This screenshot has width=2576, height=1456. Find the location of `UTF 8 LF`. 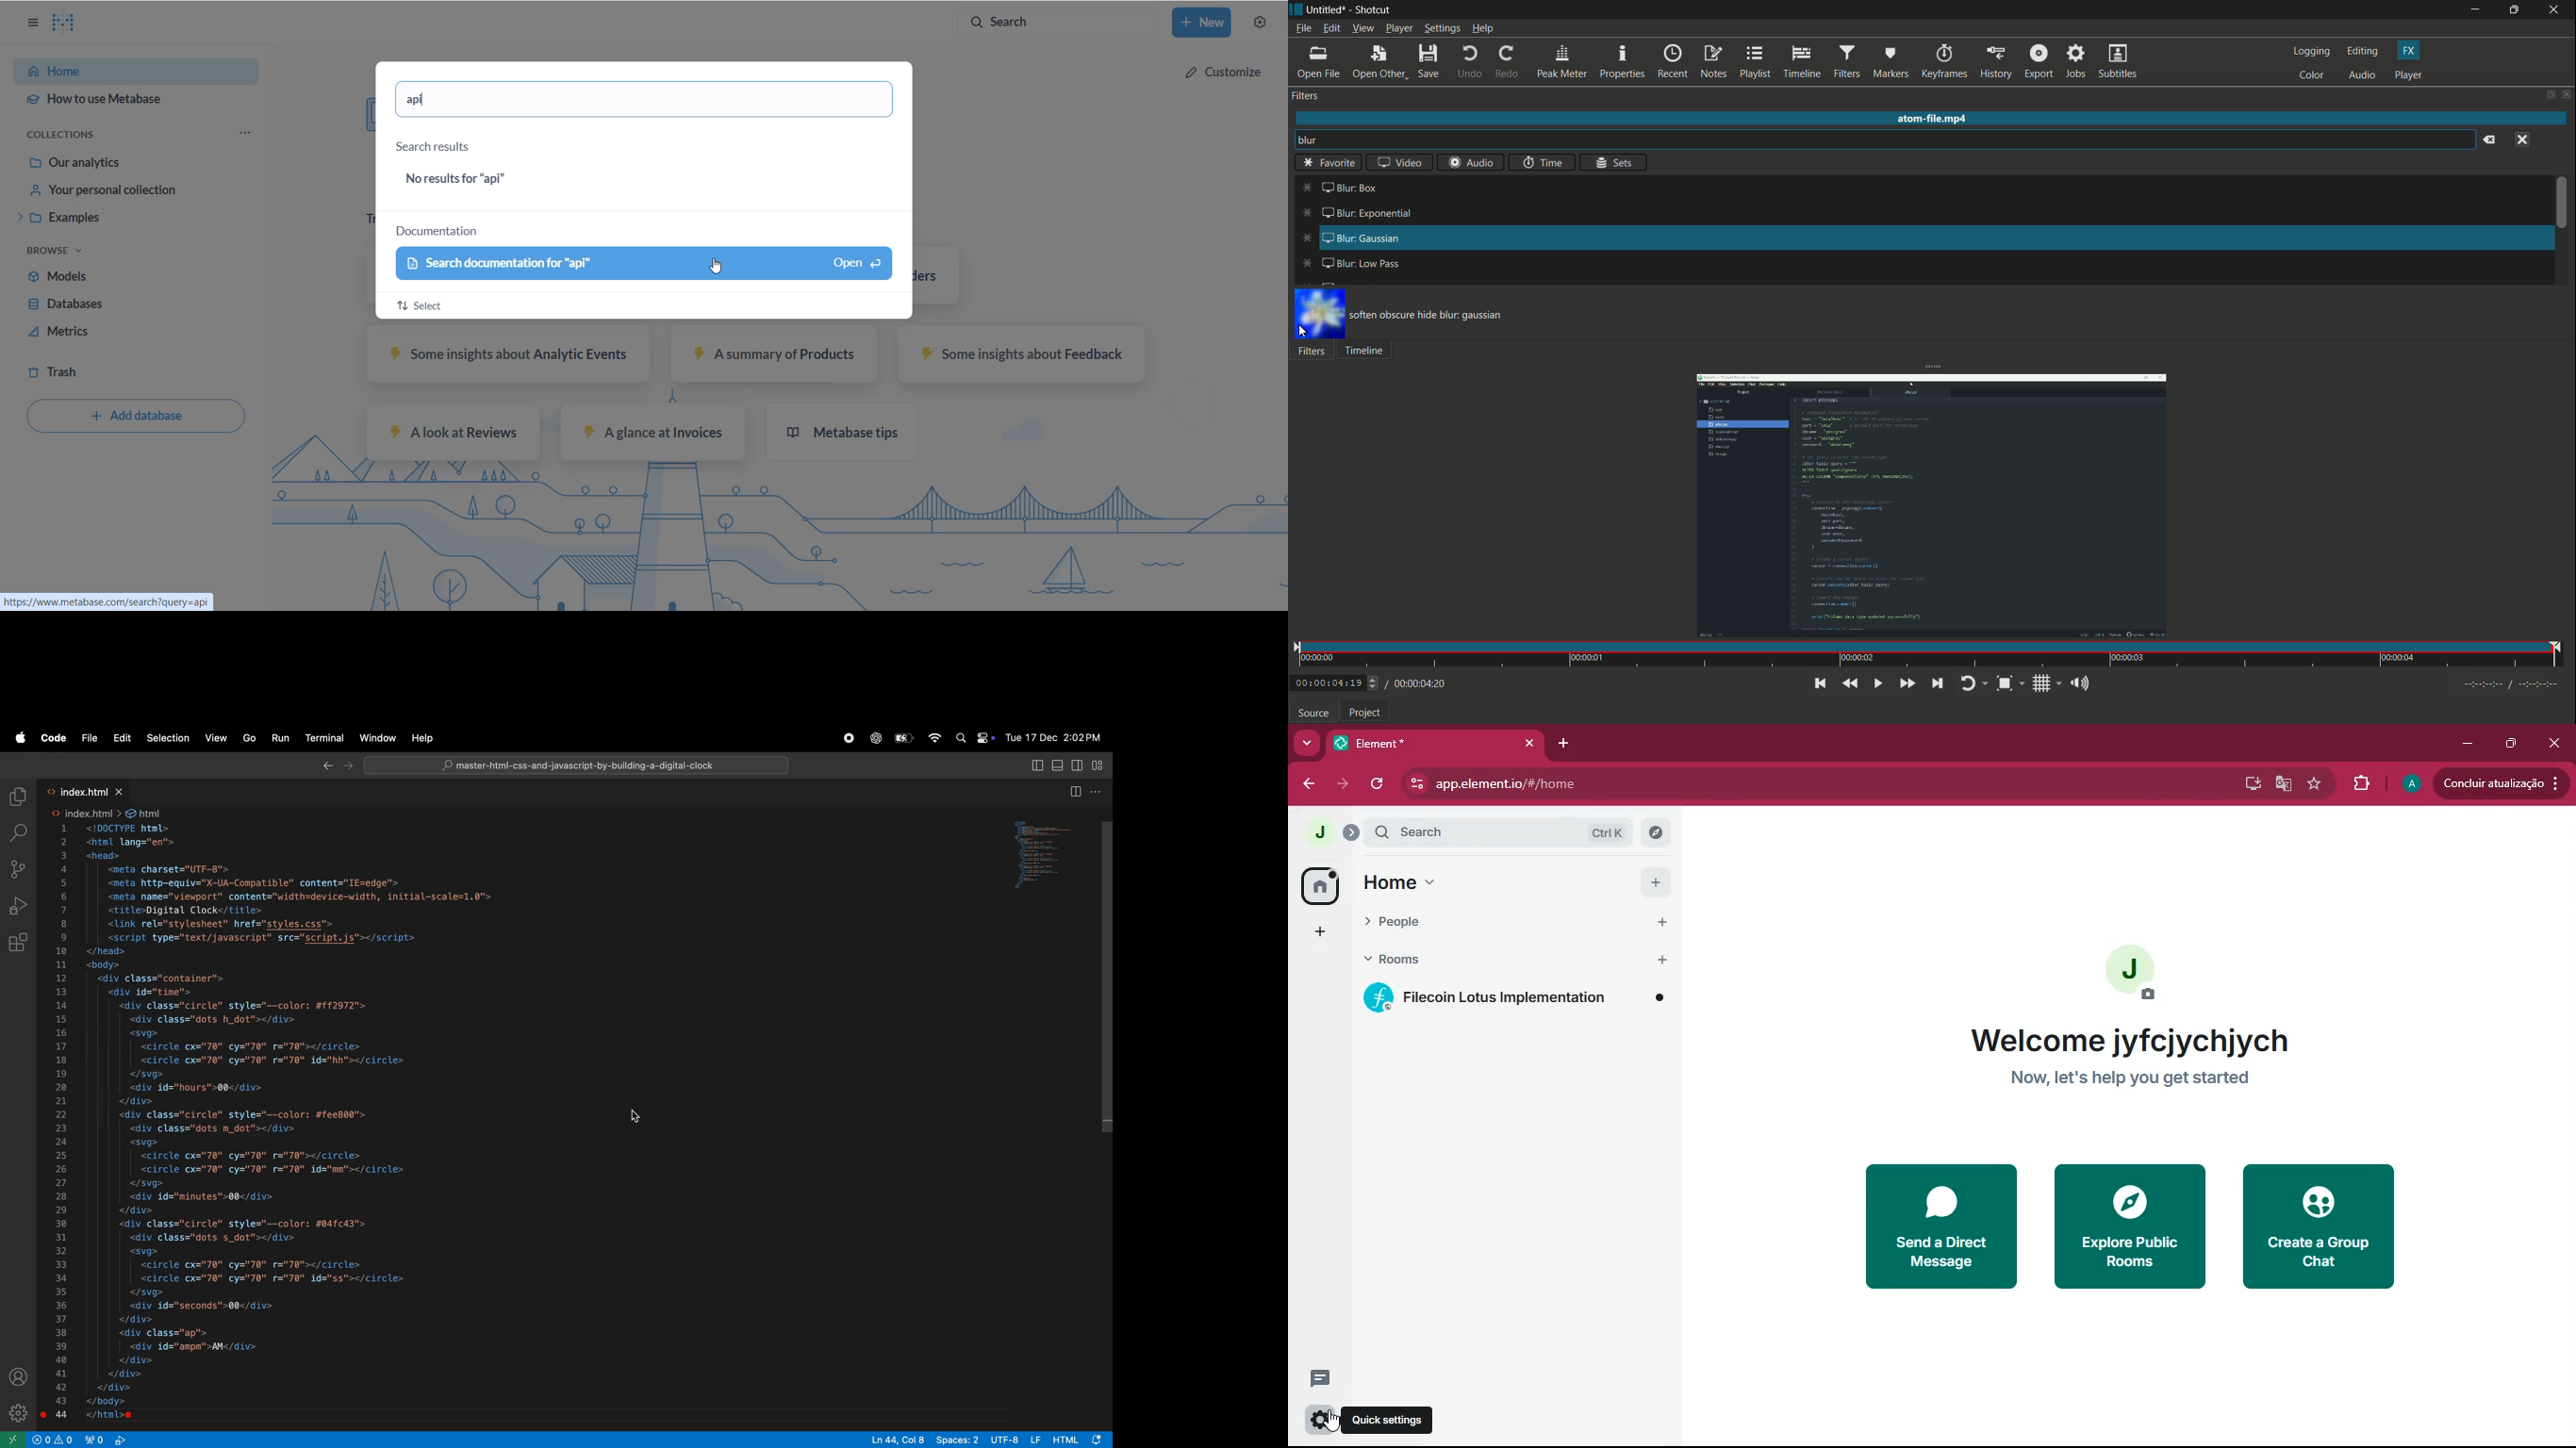

UTF 8 LF is located at coordinates (1018, 1439).